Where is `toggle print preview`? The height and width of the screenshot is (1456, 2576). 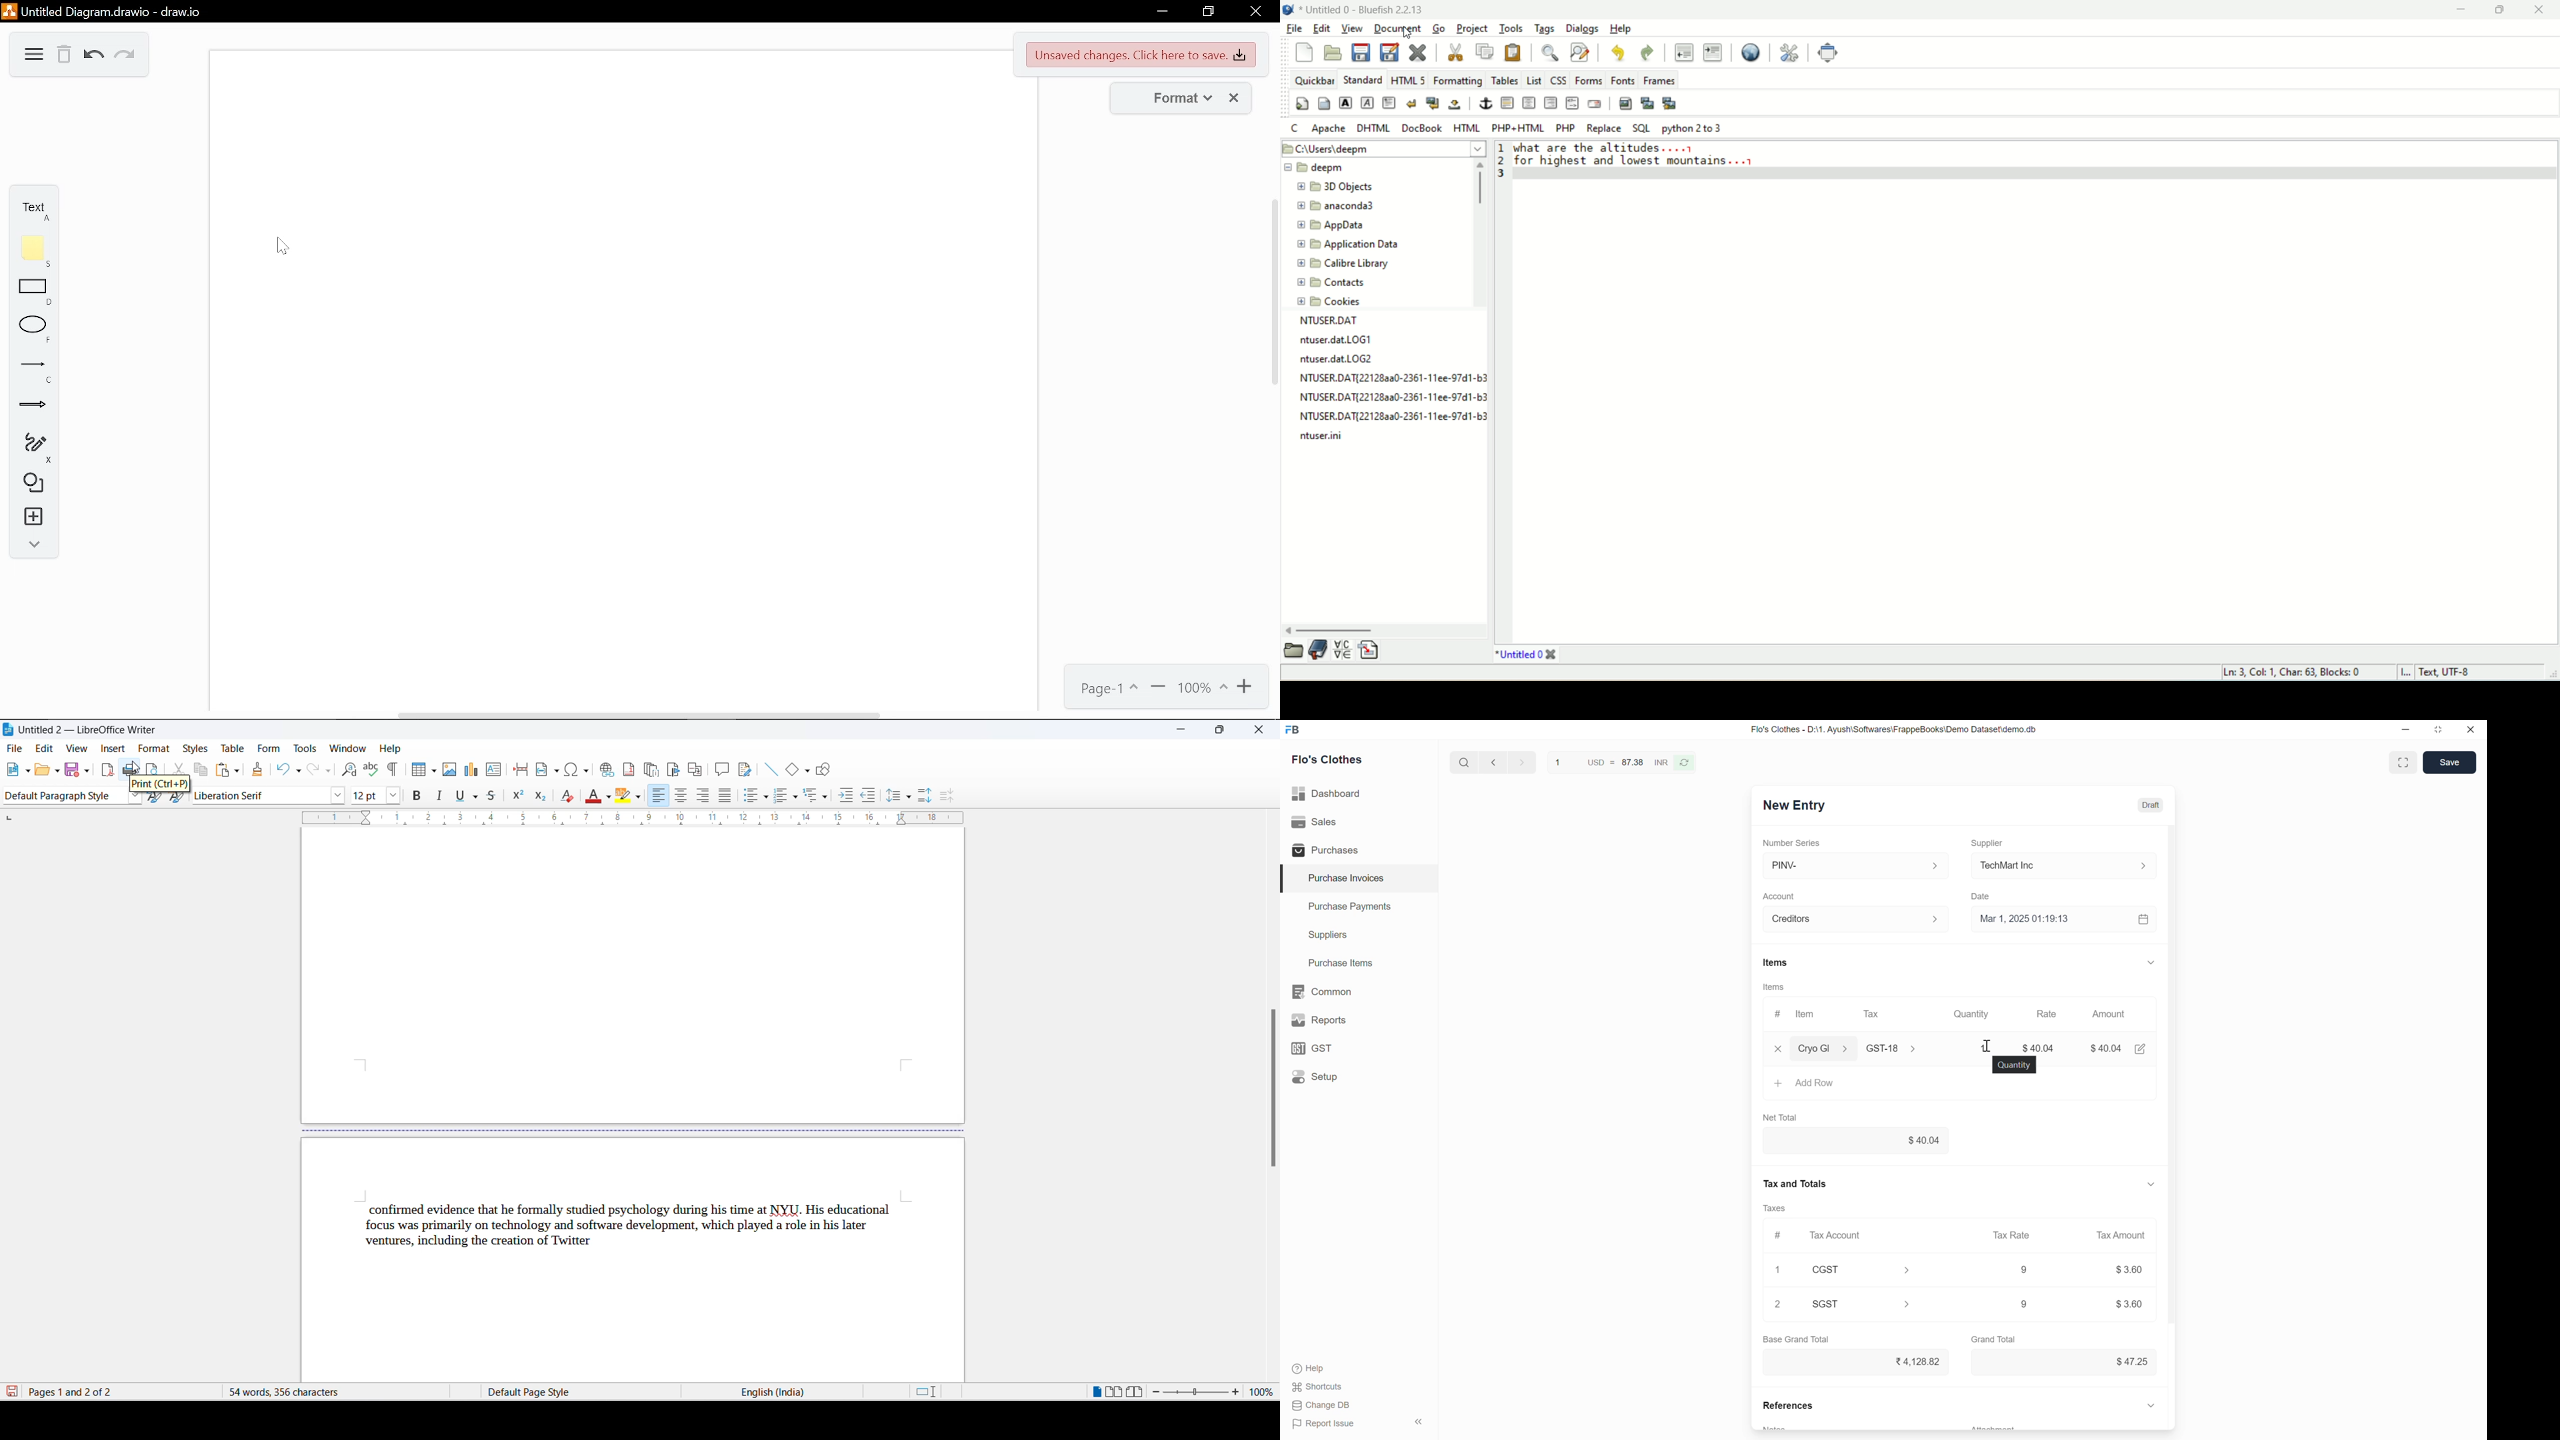
toggle print preview is located at coordinates (154, 771).